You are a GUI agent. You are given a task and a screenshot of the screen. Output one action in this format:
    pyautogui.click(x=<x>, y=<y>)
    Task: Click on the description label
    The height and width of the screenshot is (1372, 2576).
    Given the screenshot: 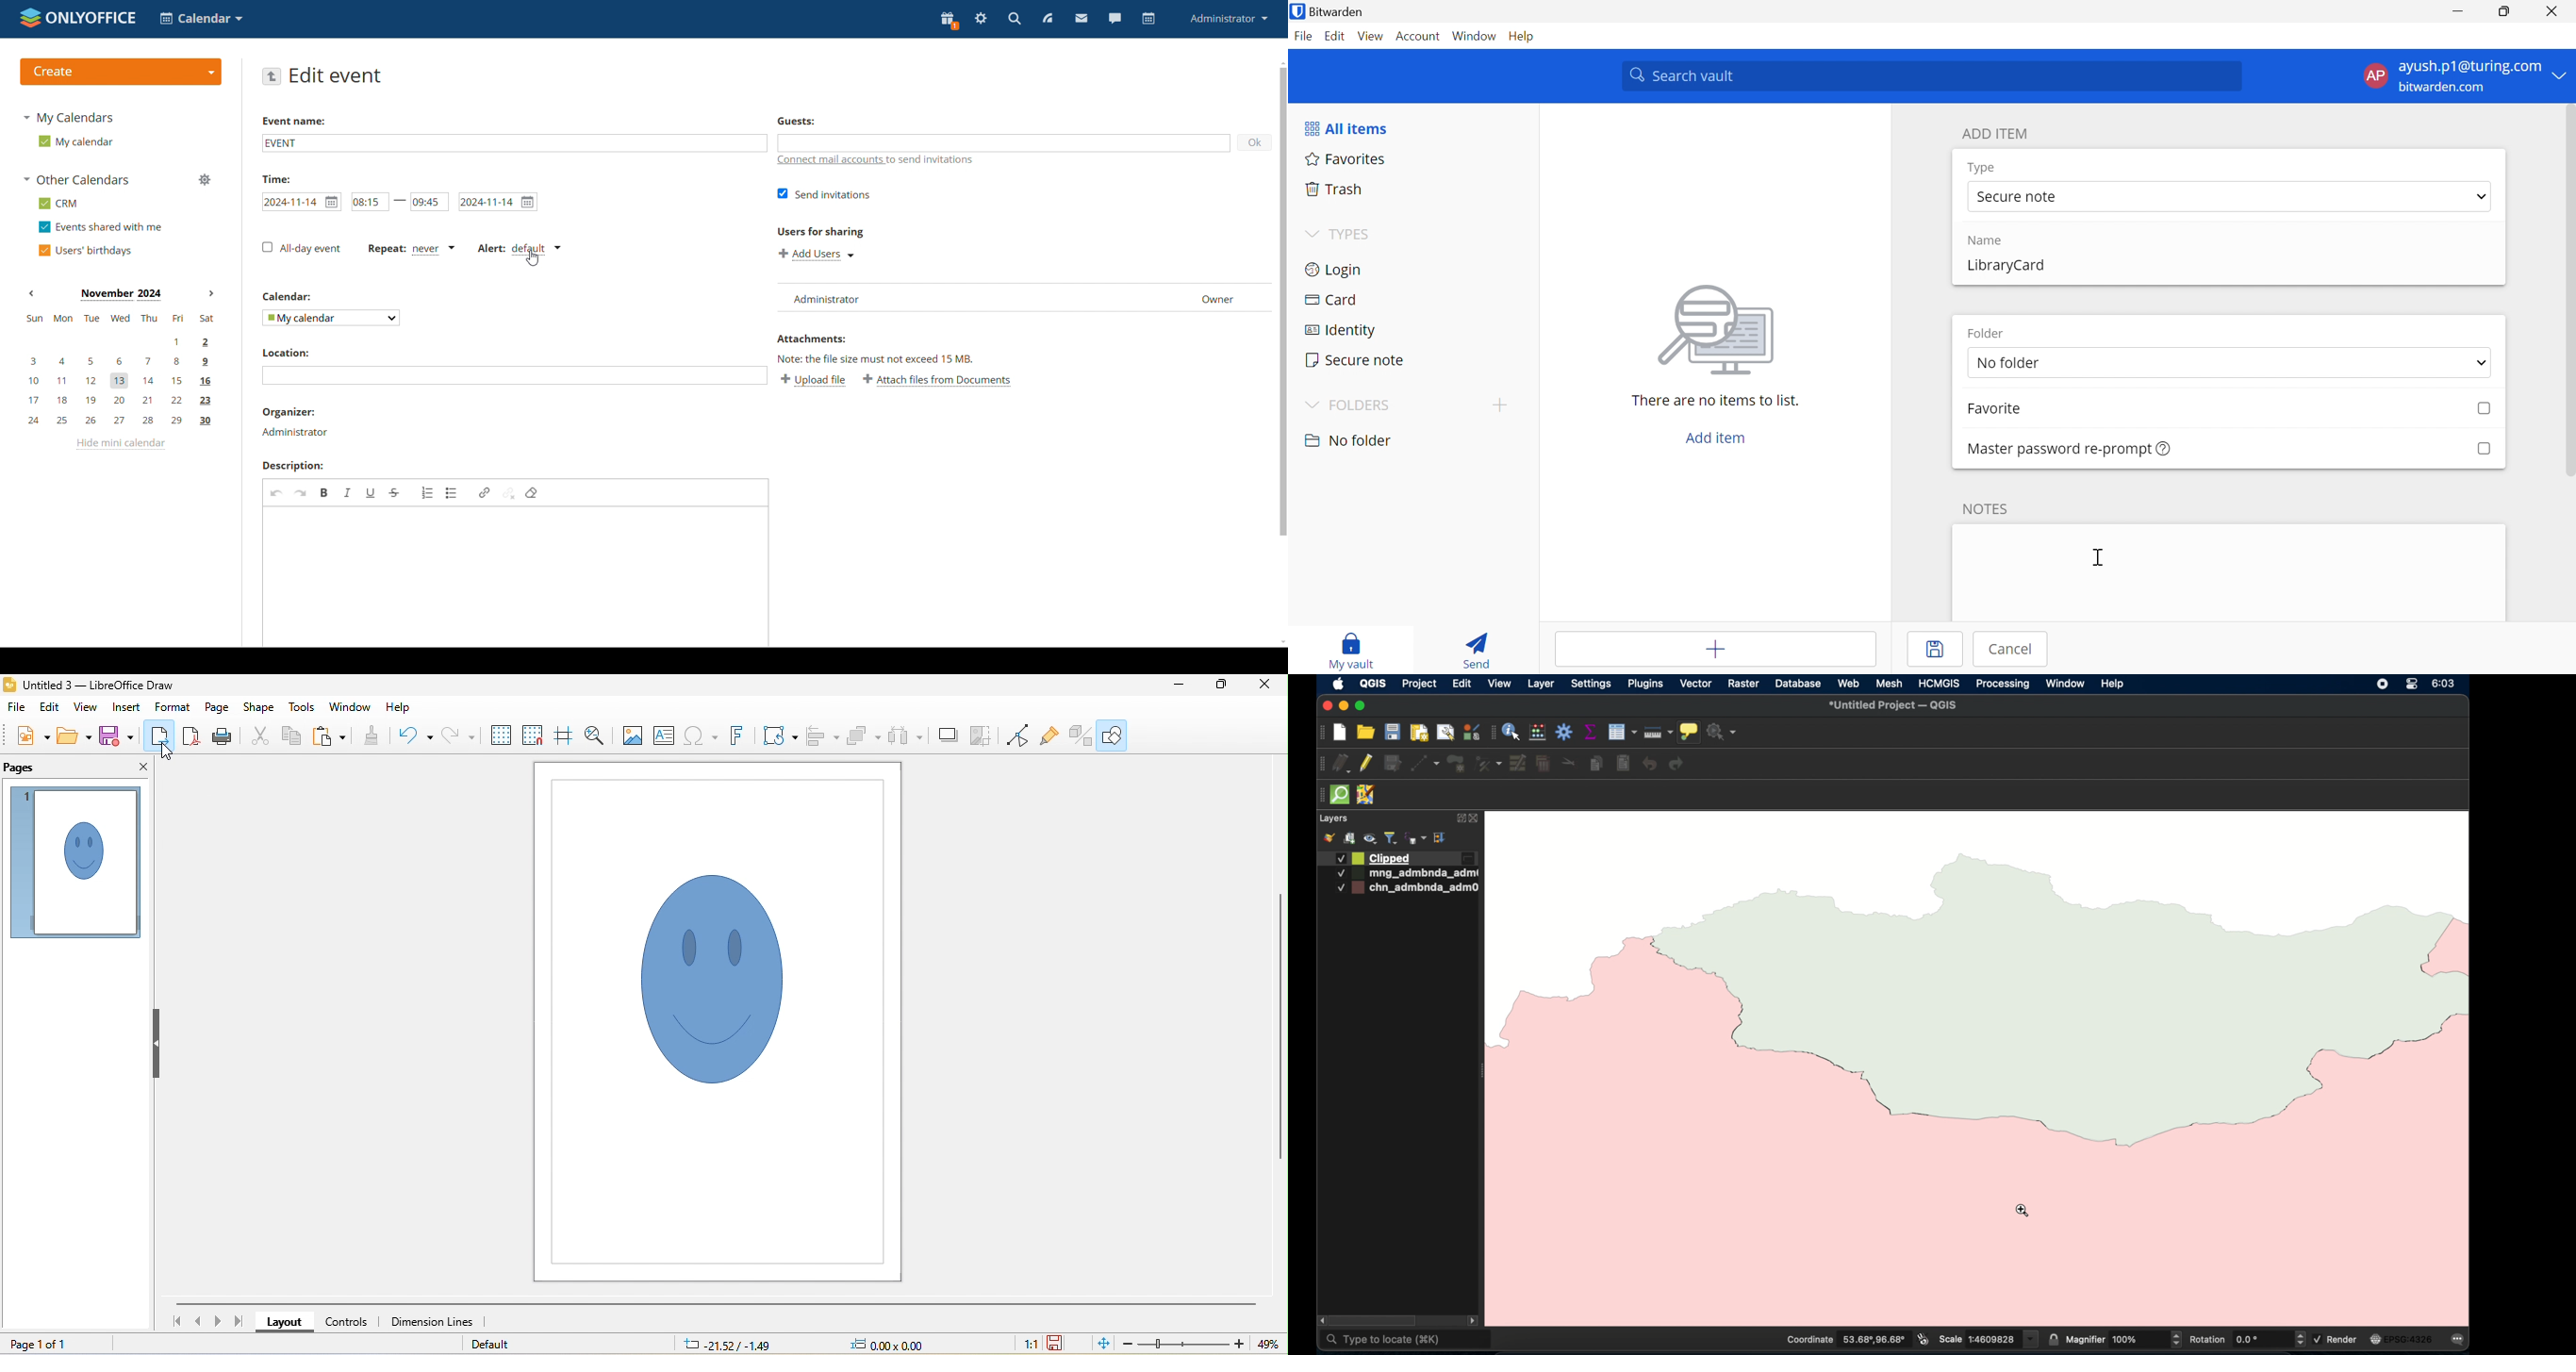 What is the action you would take?
    pyautogui.click(x=296, y=465)
    